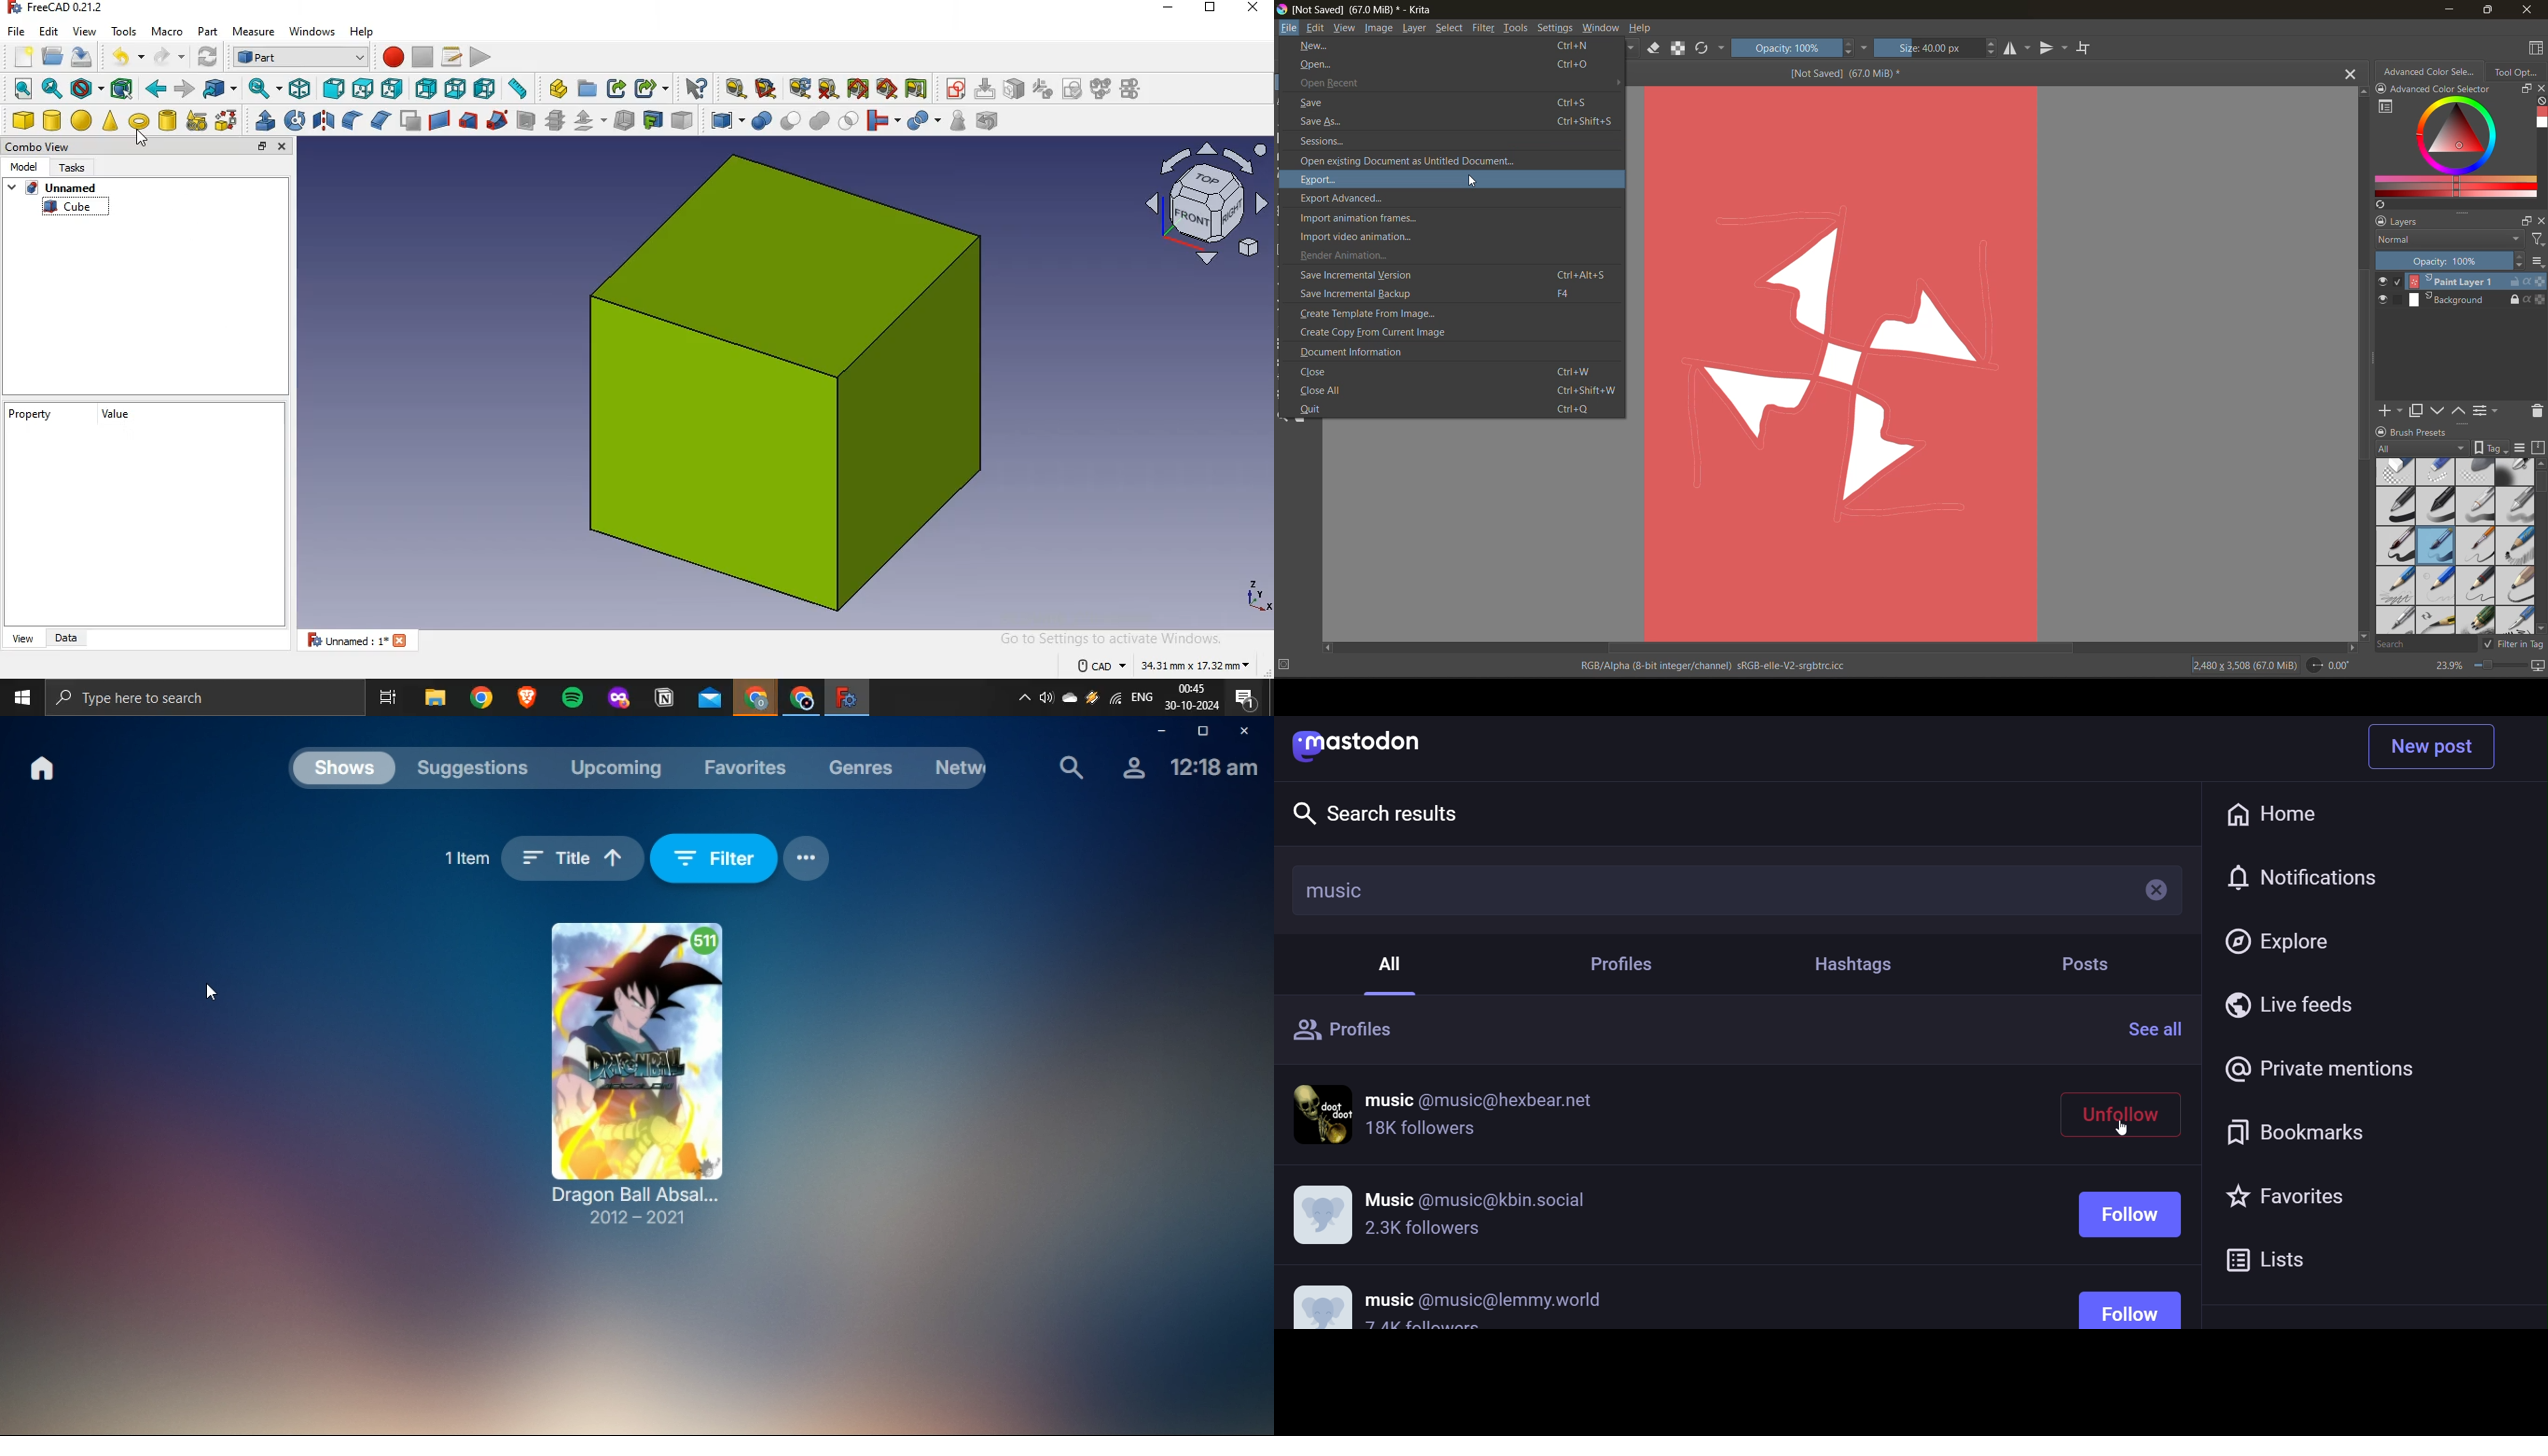 The width and height of the screenshot is (2548, 1456). Describe the element at coordinates (36, 414) in the screenshot. I see `property` at that location.